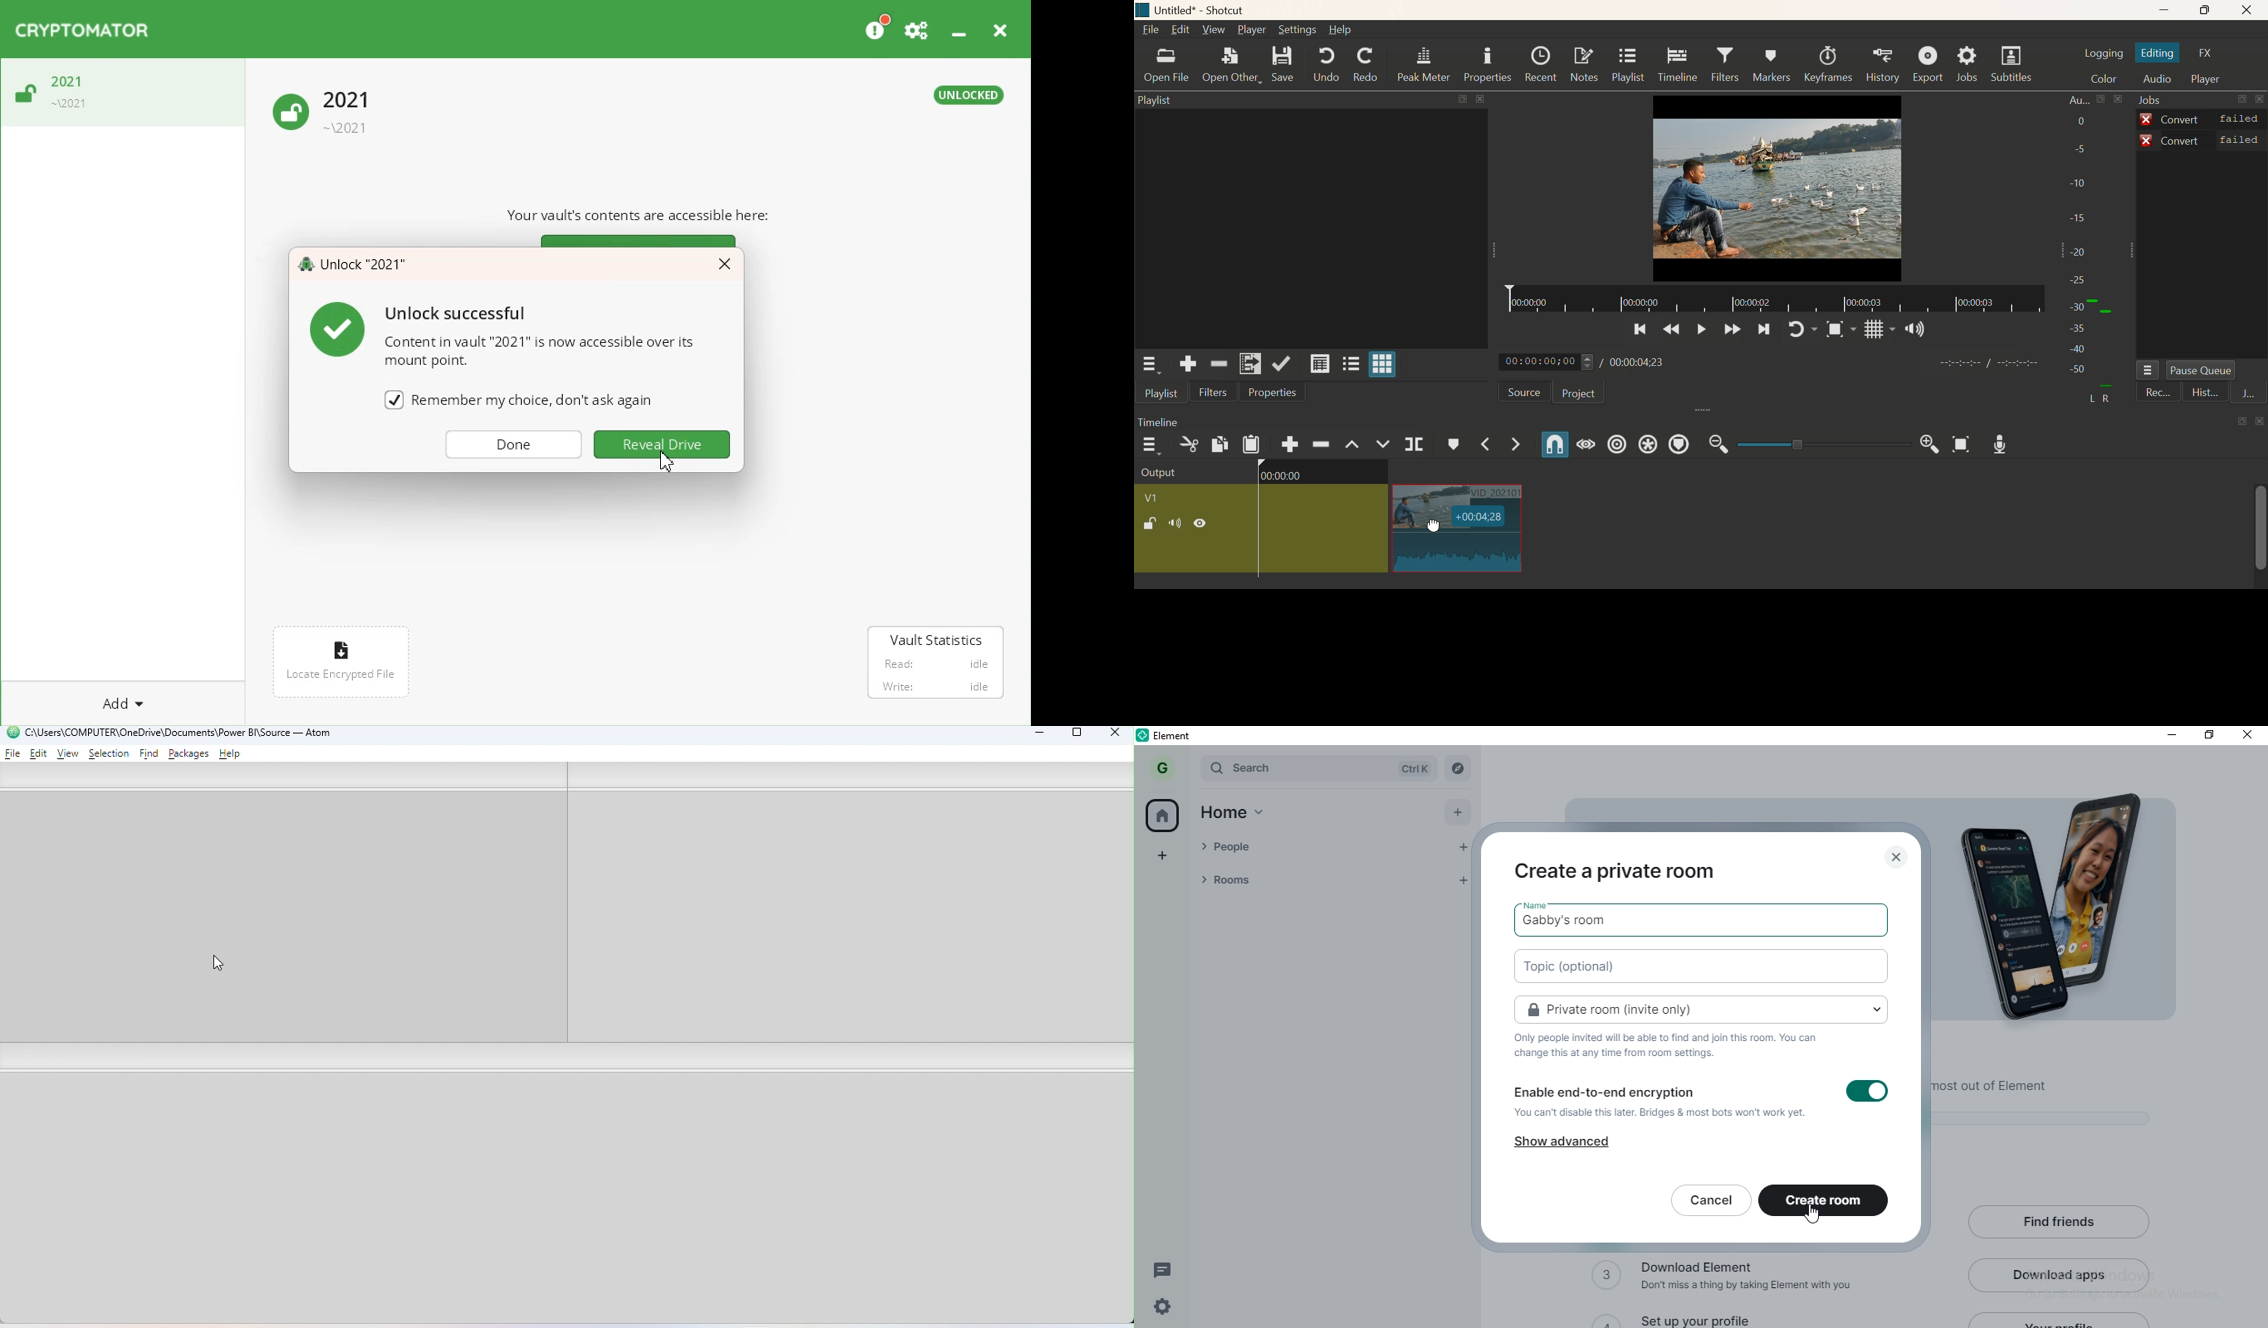 This screenshot has height=1344, width=2268. I want to click on Remember my choice, don't ask again, so click(535, 398).